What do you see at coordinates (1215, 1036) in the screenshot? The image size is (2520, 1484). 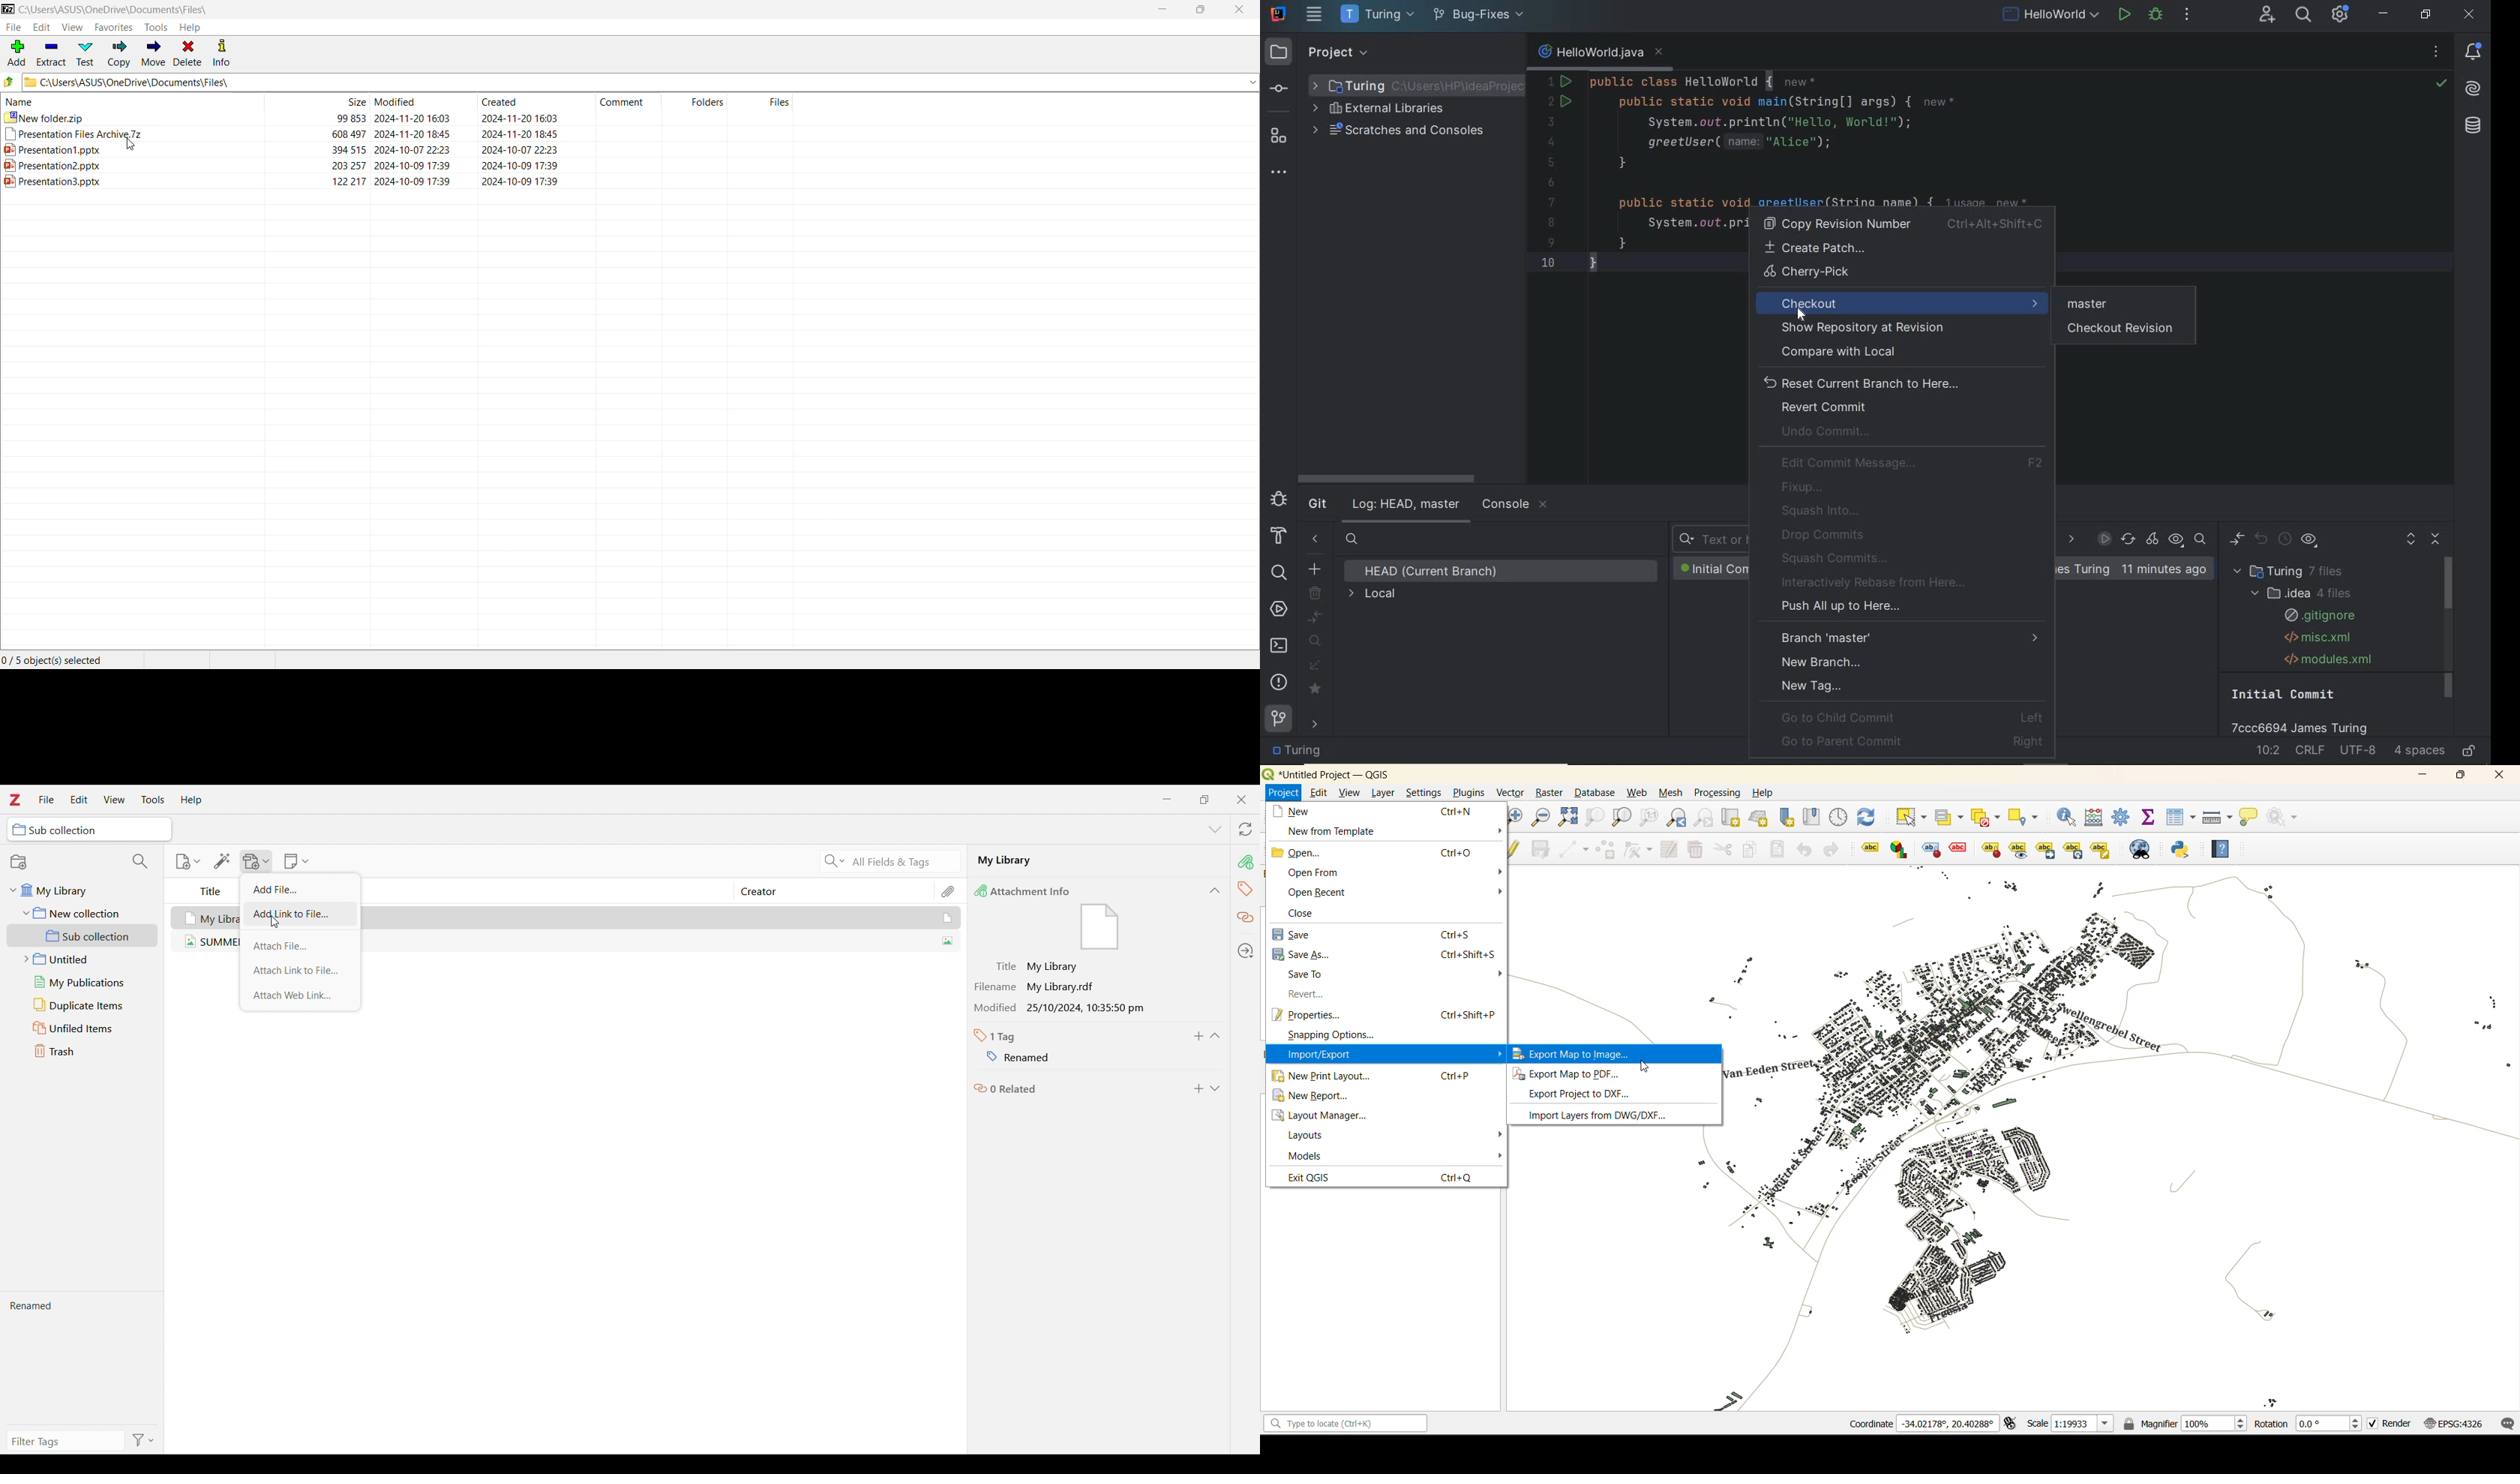 I see `Collapse` at bounding box center [1215, 1036].